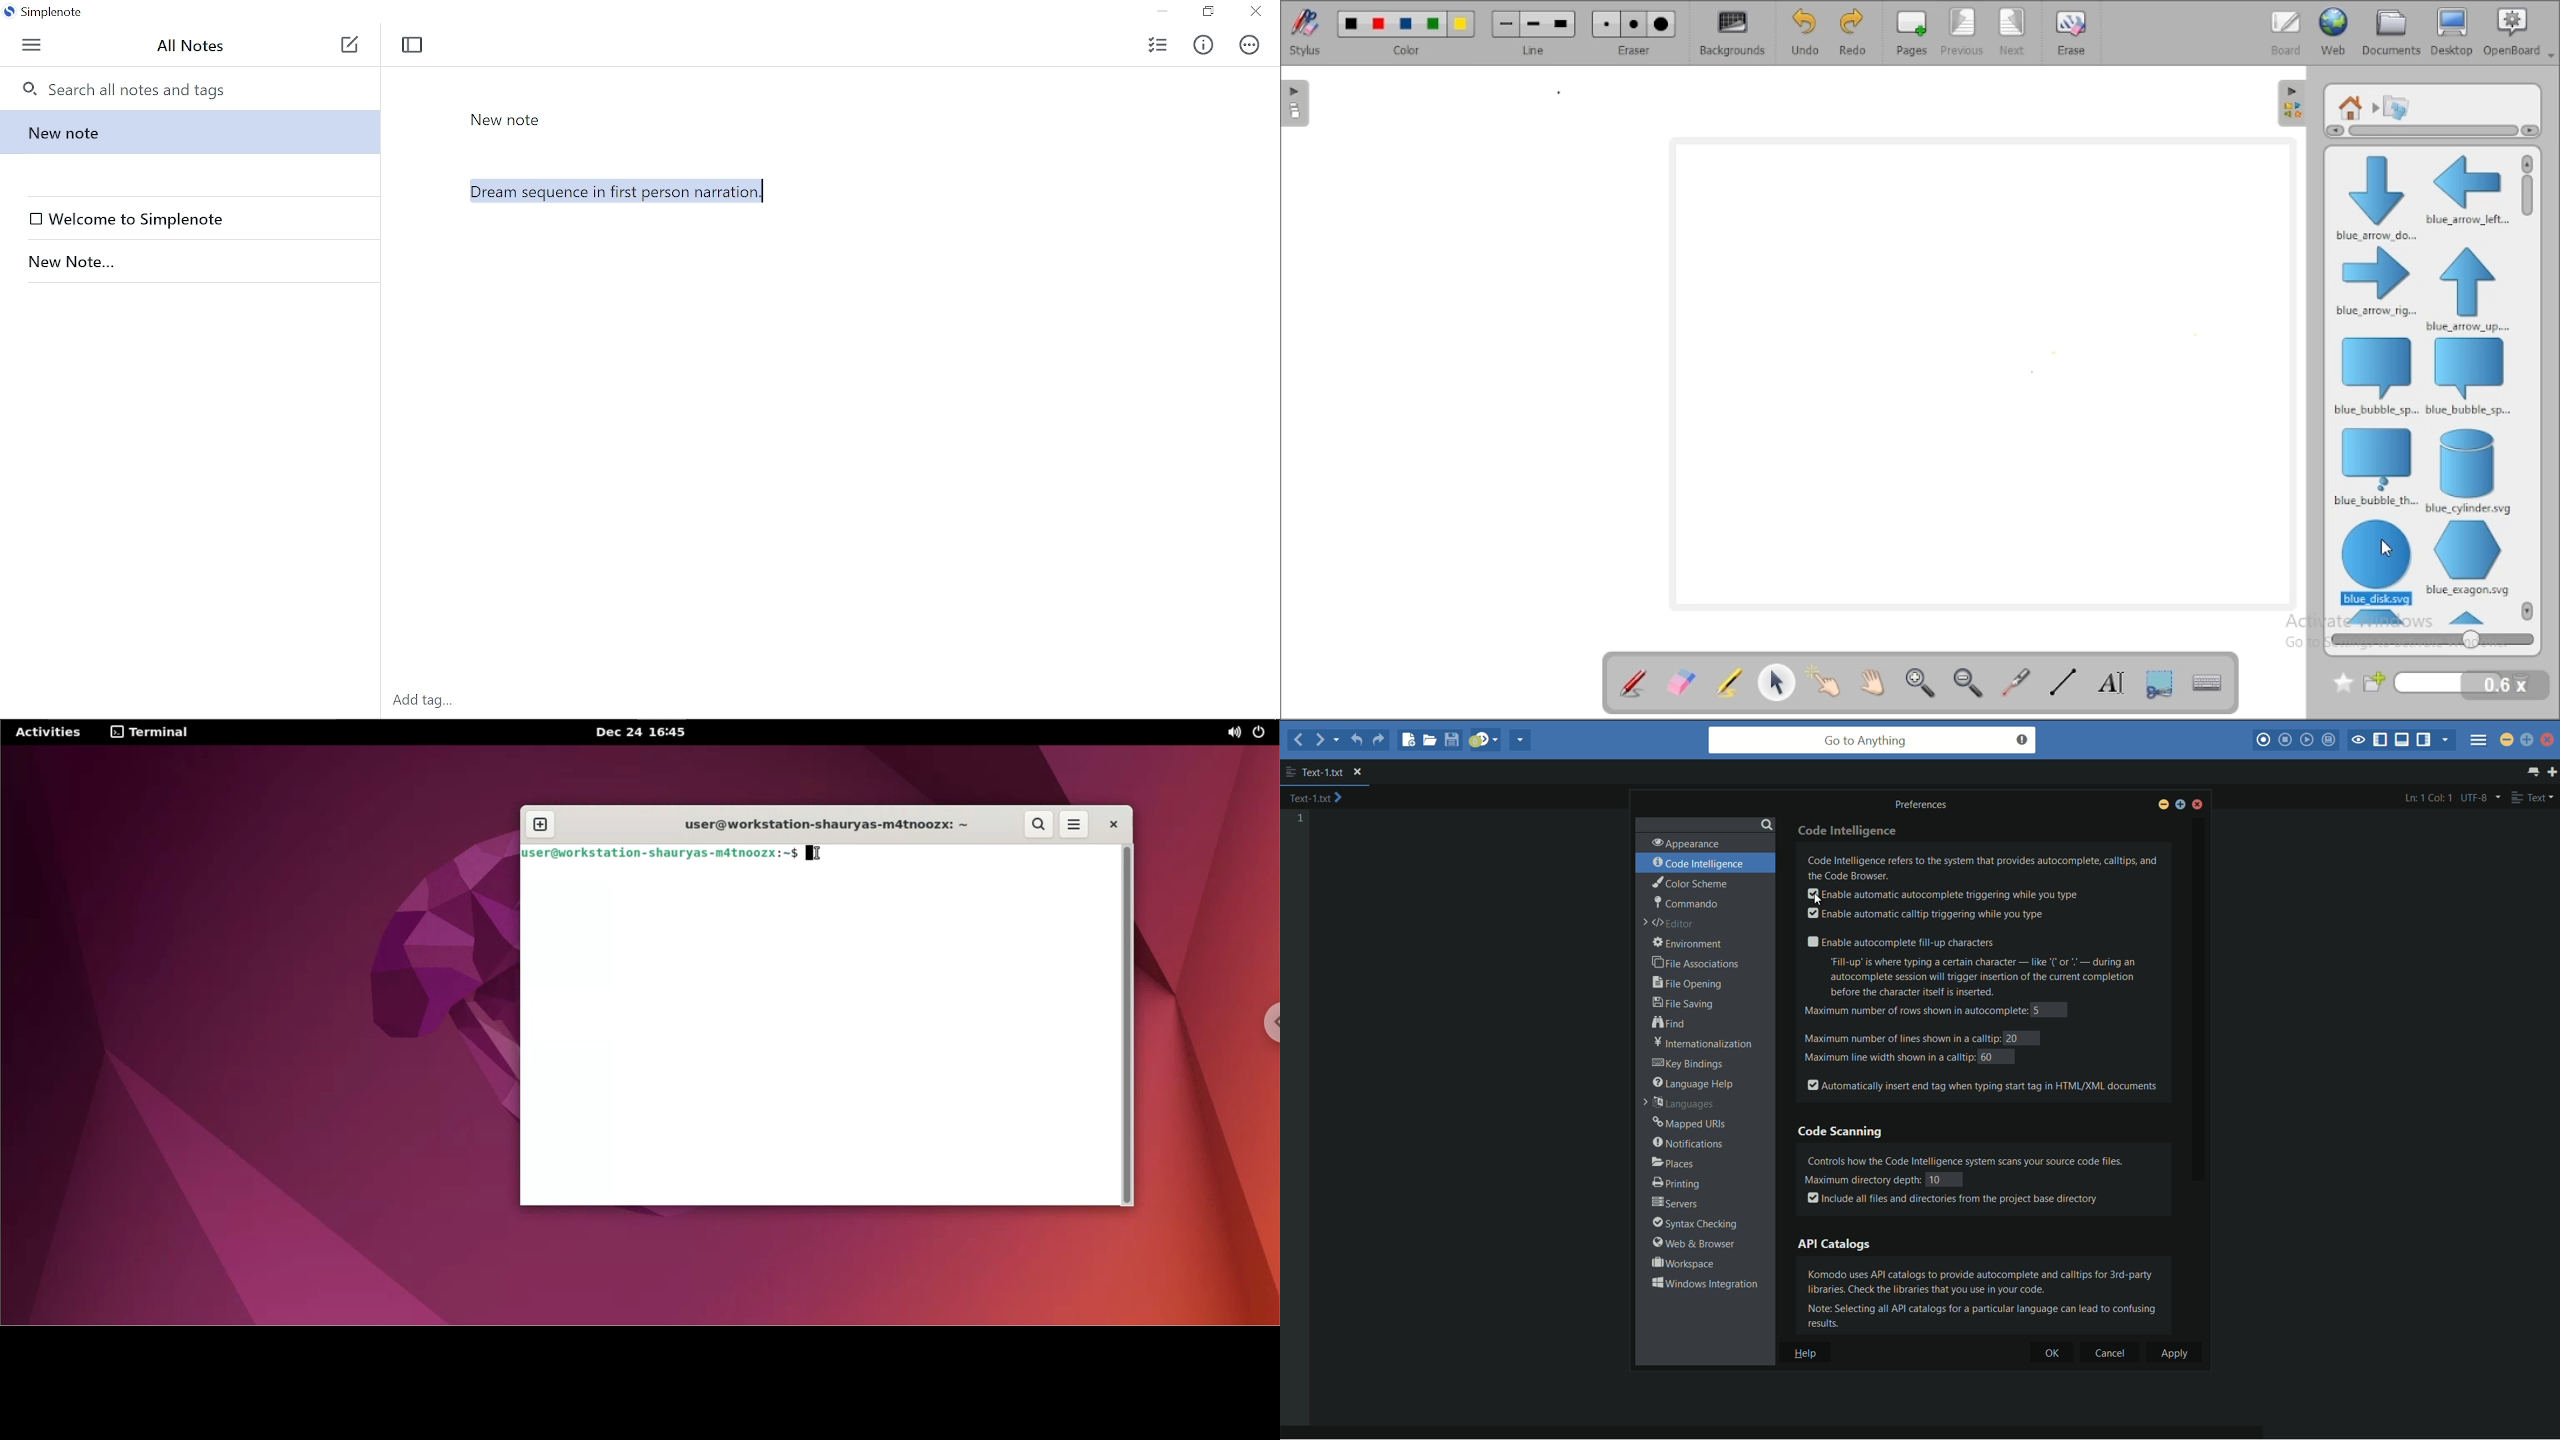 The image size is (2576, 1456). Describe the element at coordinates (1690, 1064) in the screenshot. I see `key bindings` at that location.